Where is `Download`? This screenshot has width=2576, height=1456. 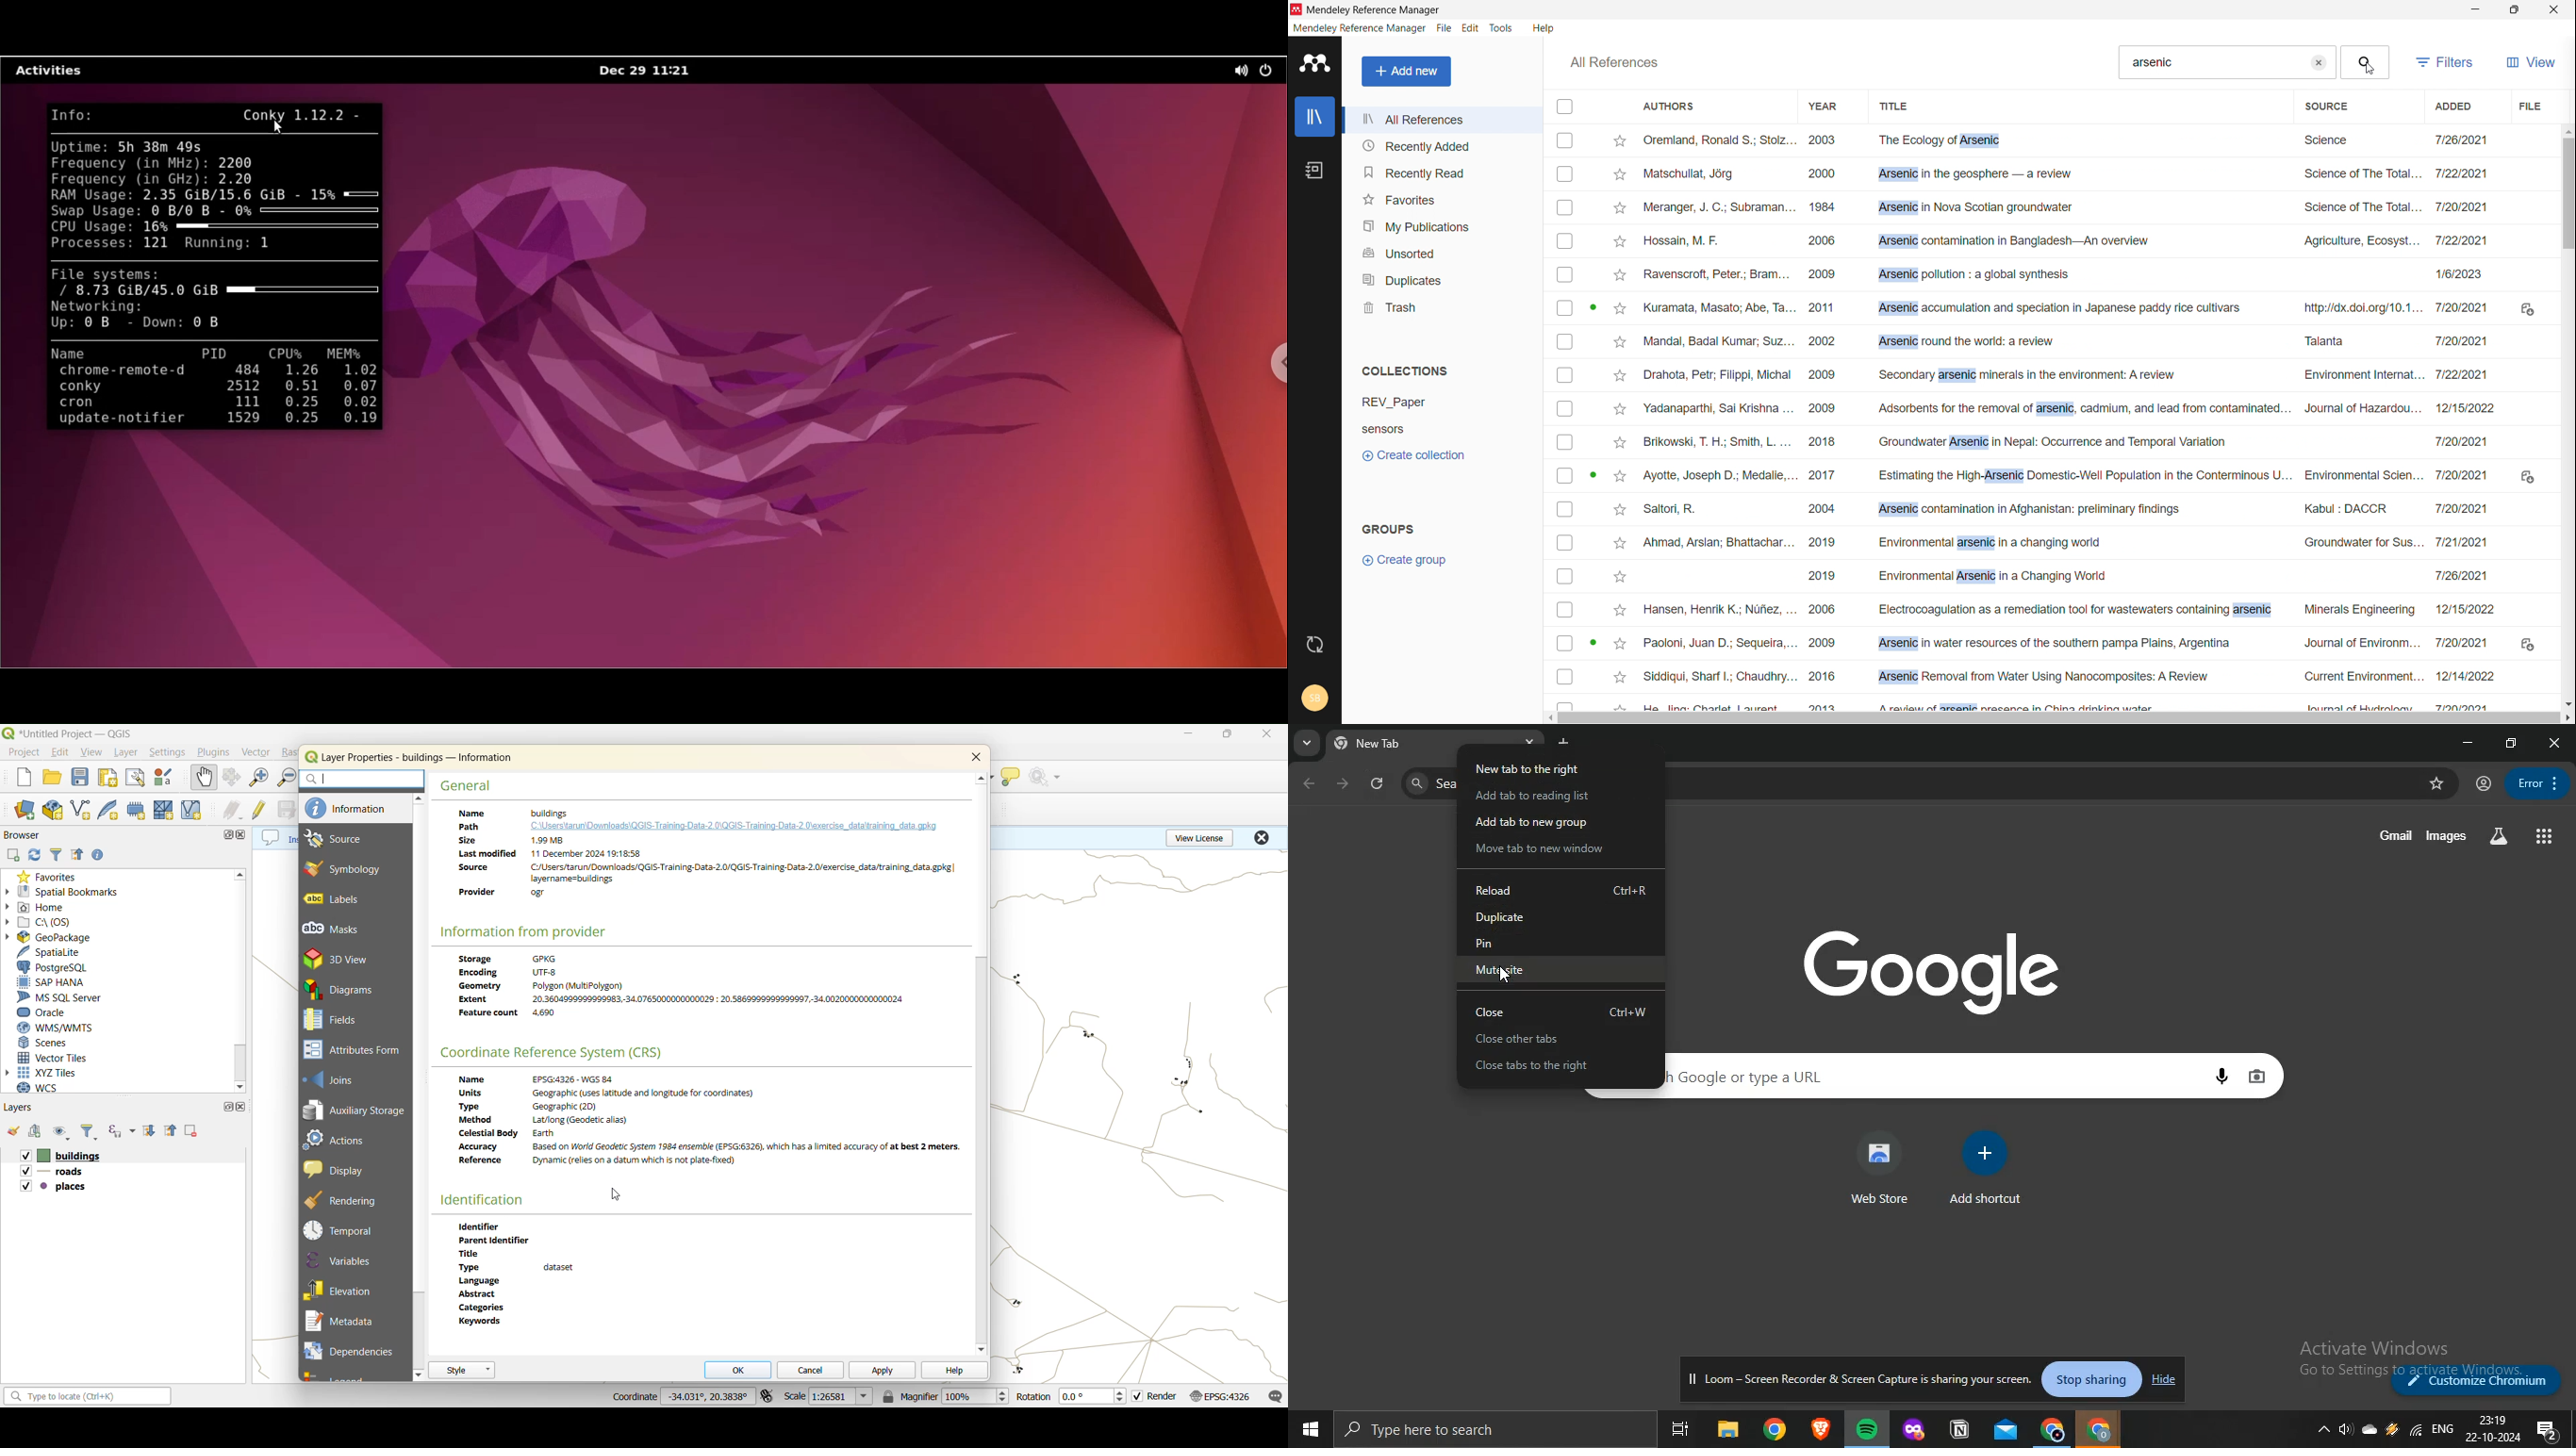 Download is located at coordinates (2530, 638).